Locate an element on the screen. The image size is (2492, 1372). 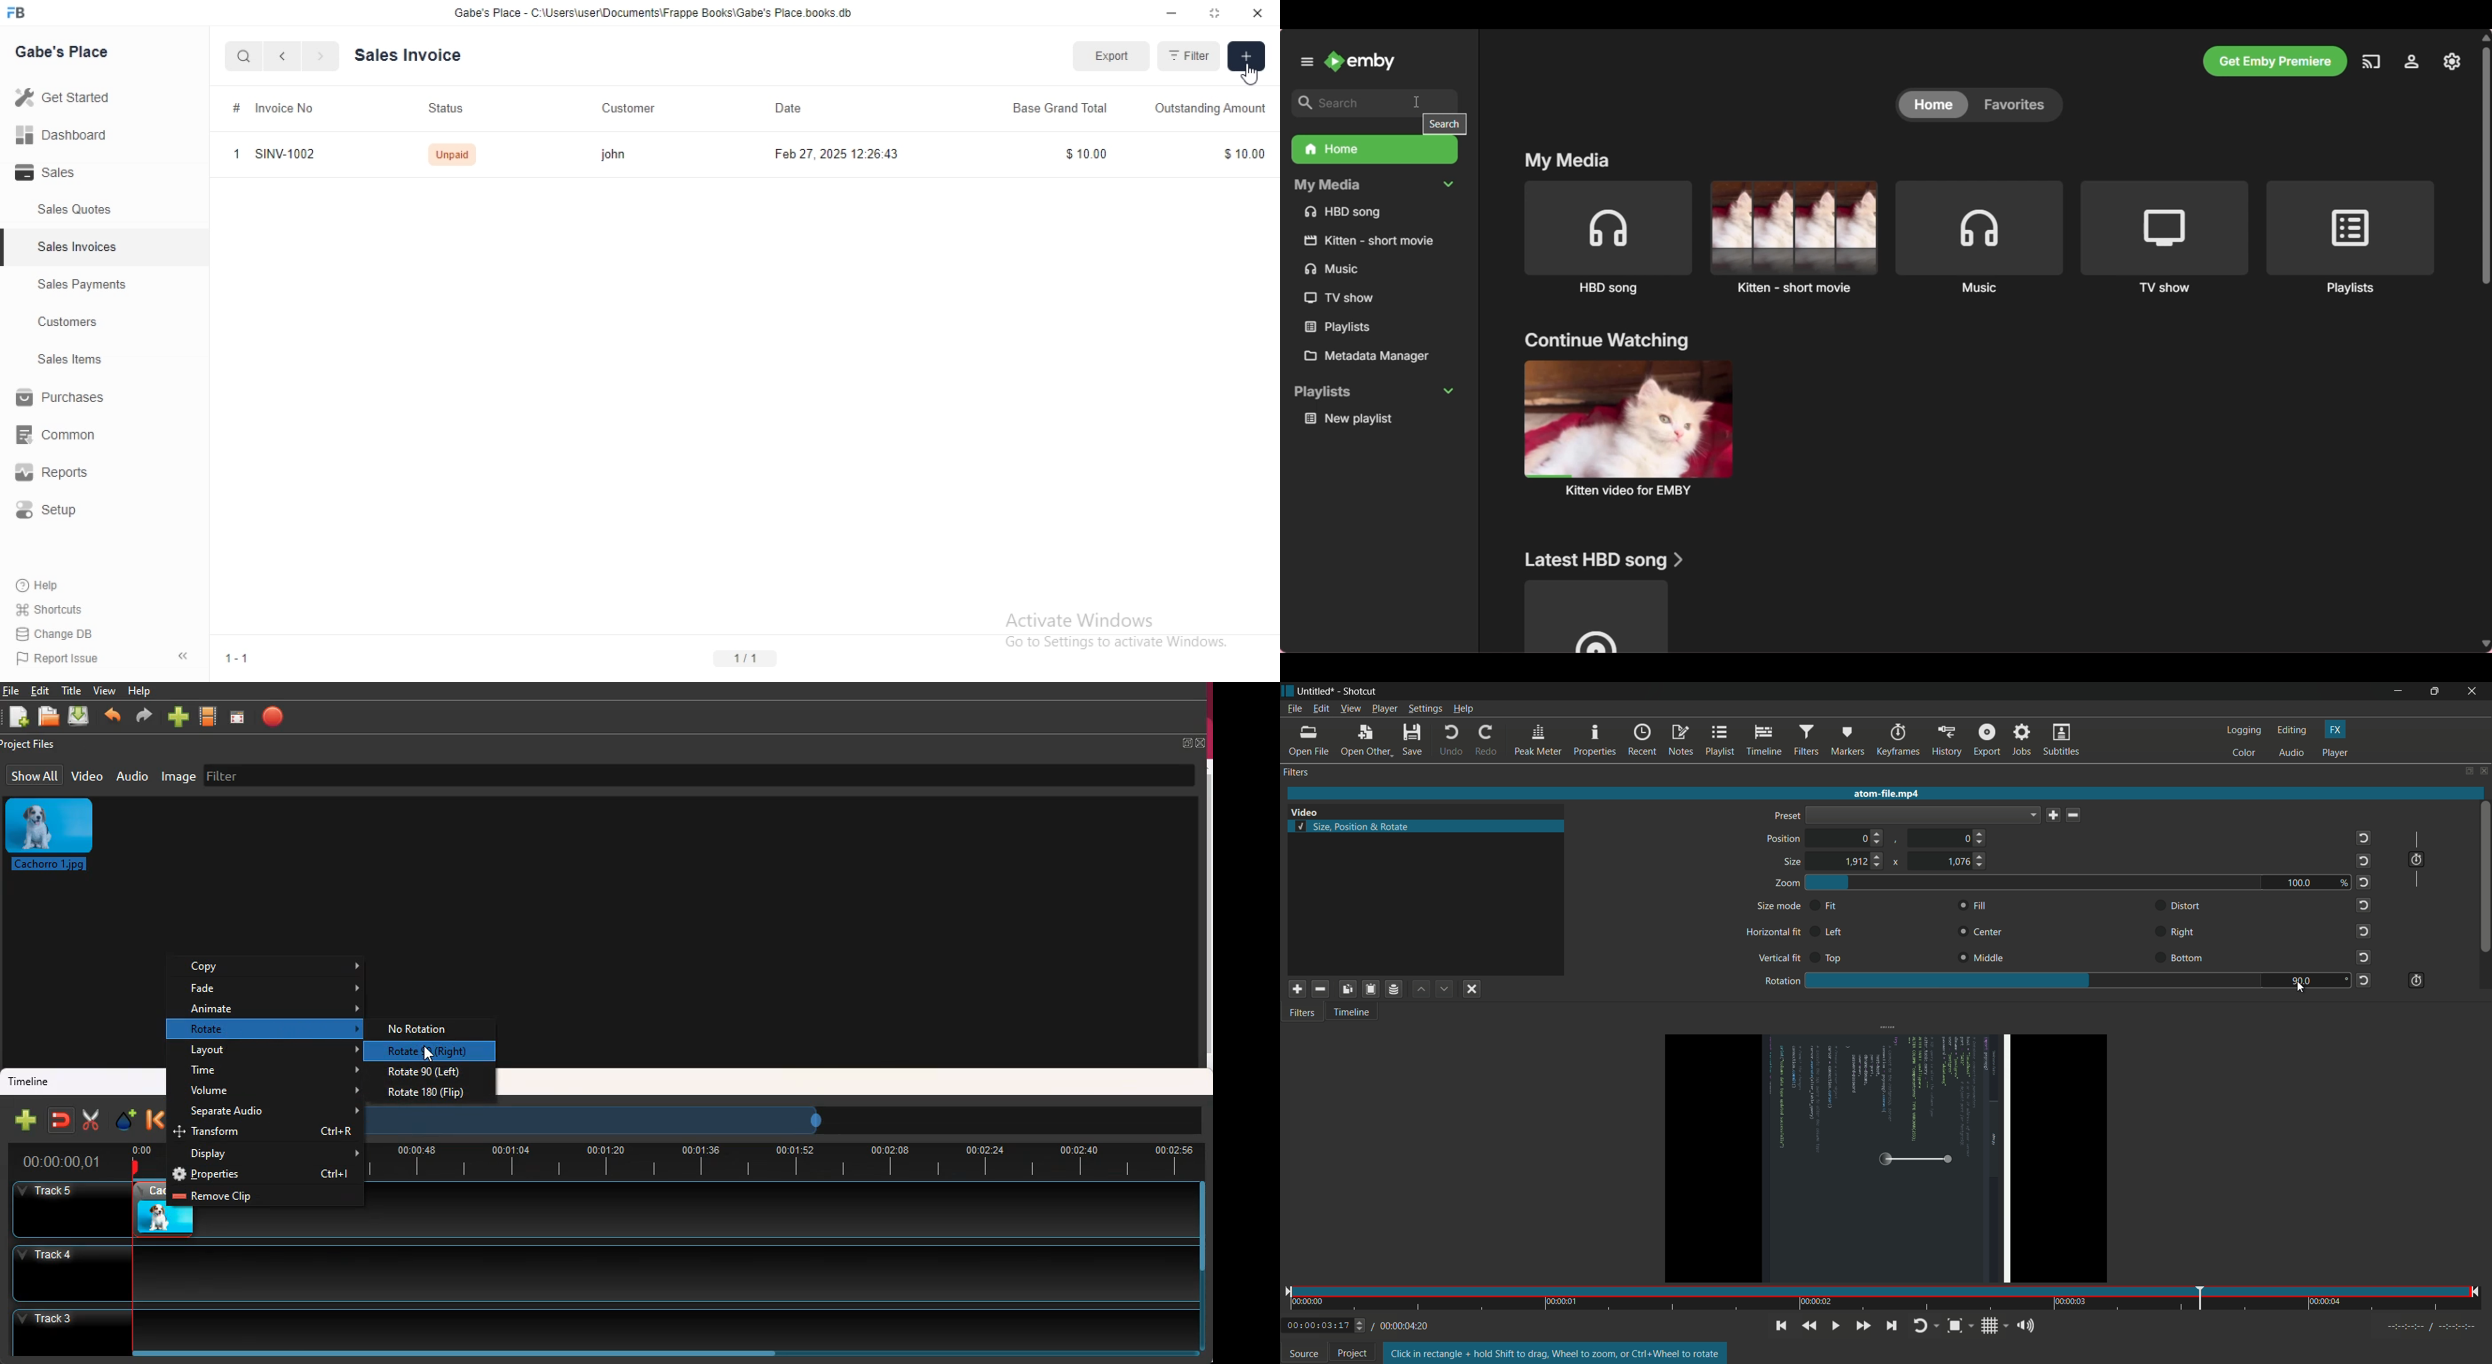
help menu is located at coordinates (1464, 709).